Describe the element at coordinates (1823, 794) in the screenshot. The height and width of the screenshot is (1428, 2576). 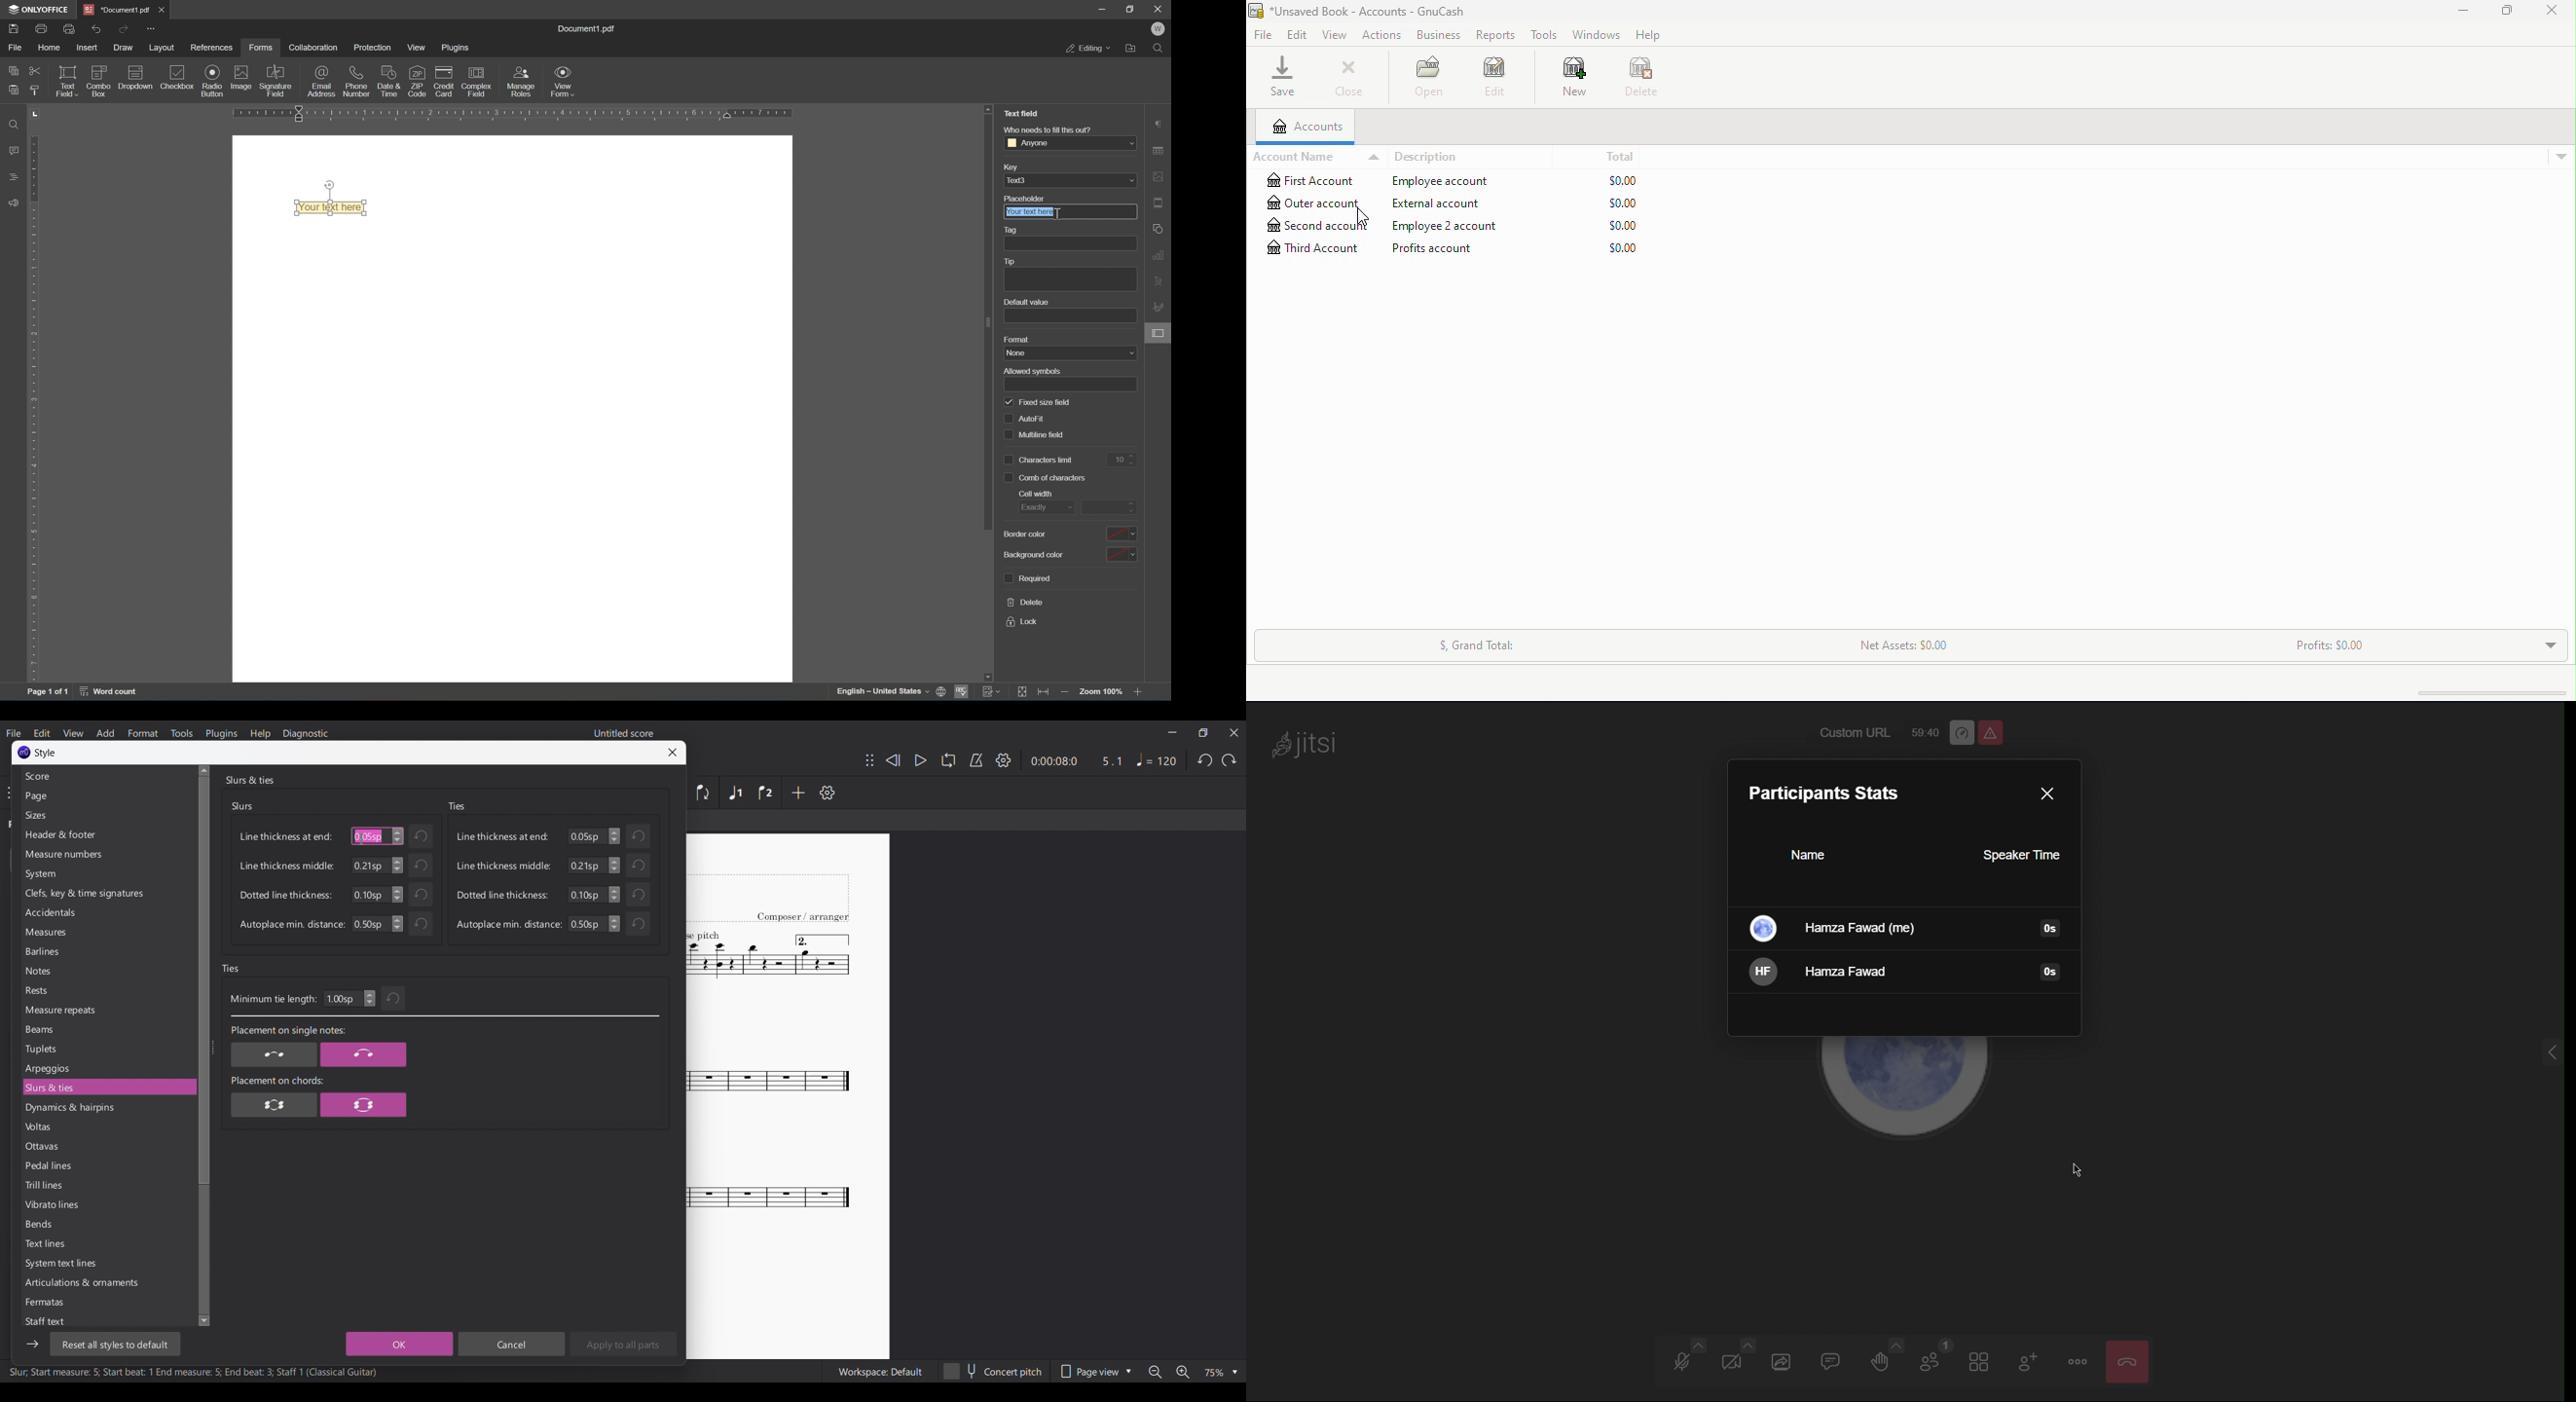
I see `Participants stats` at that location.